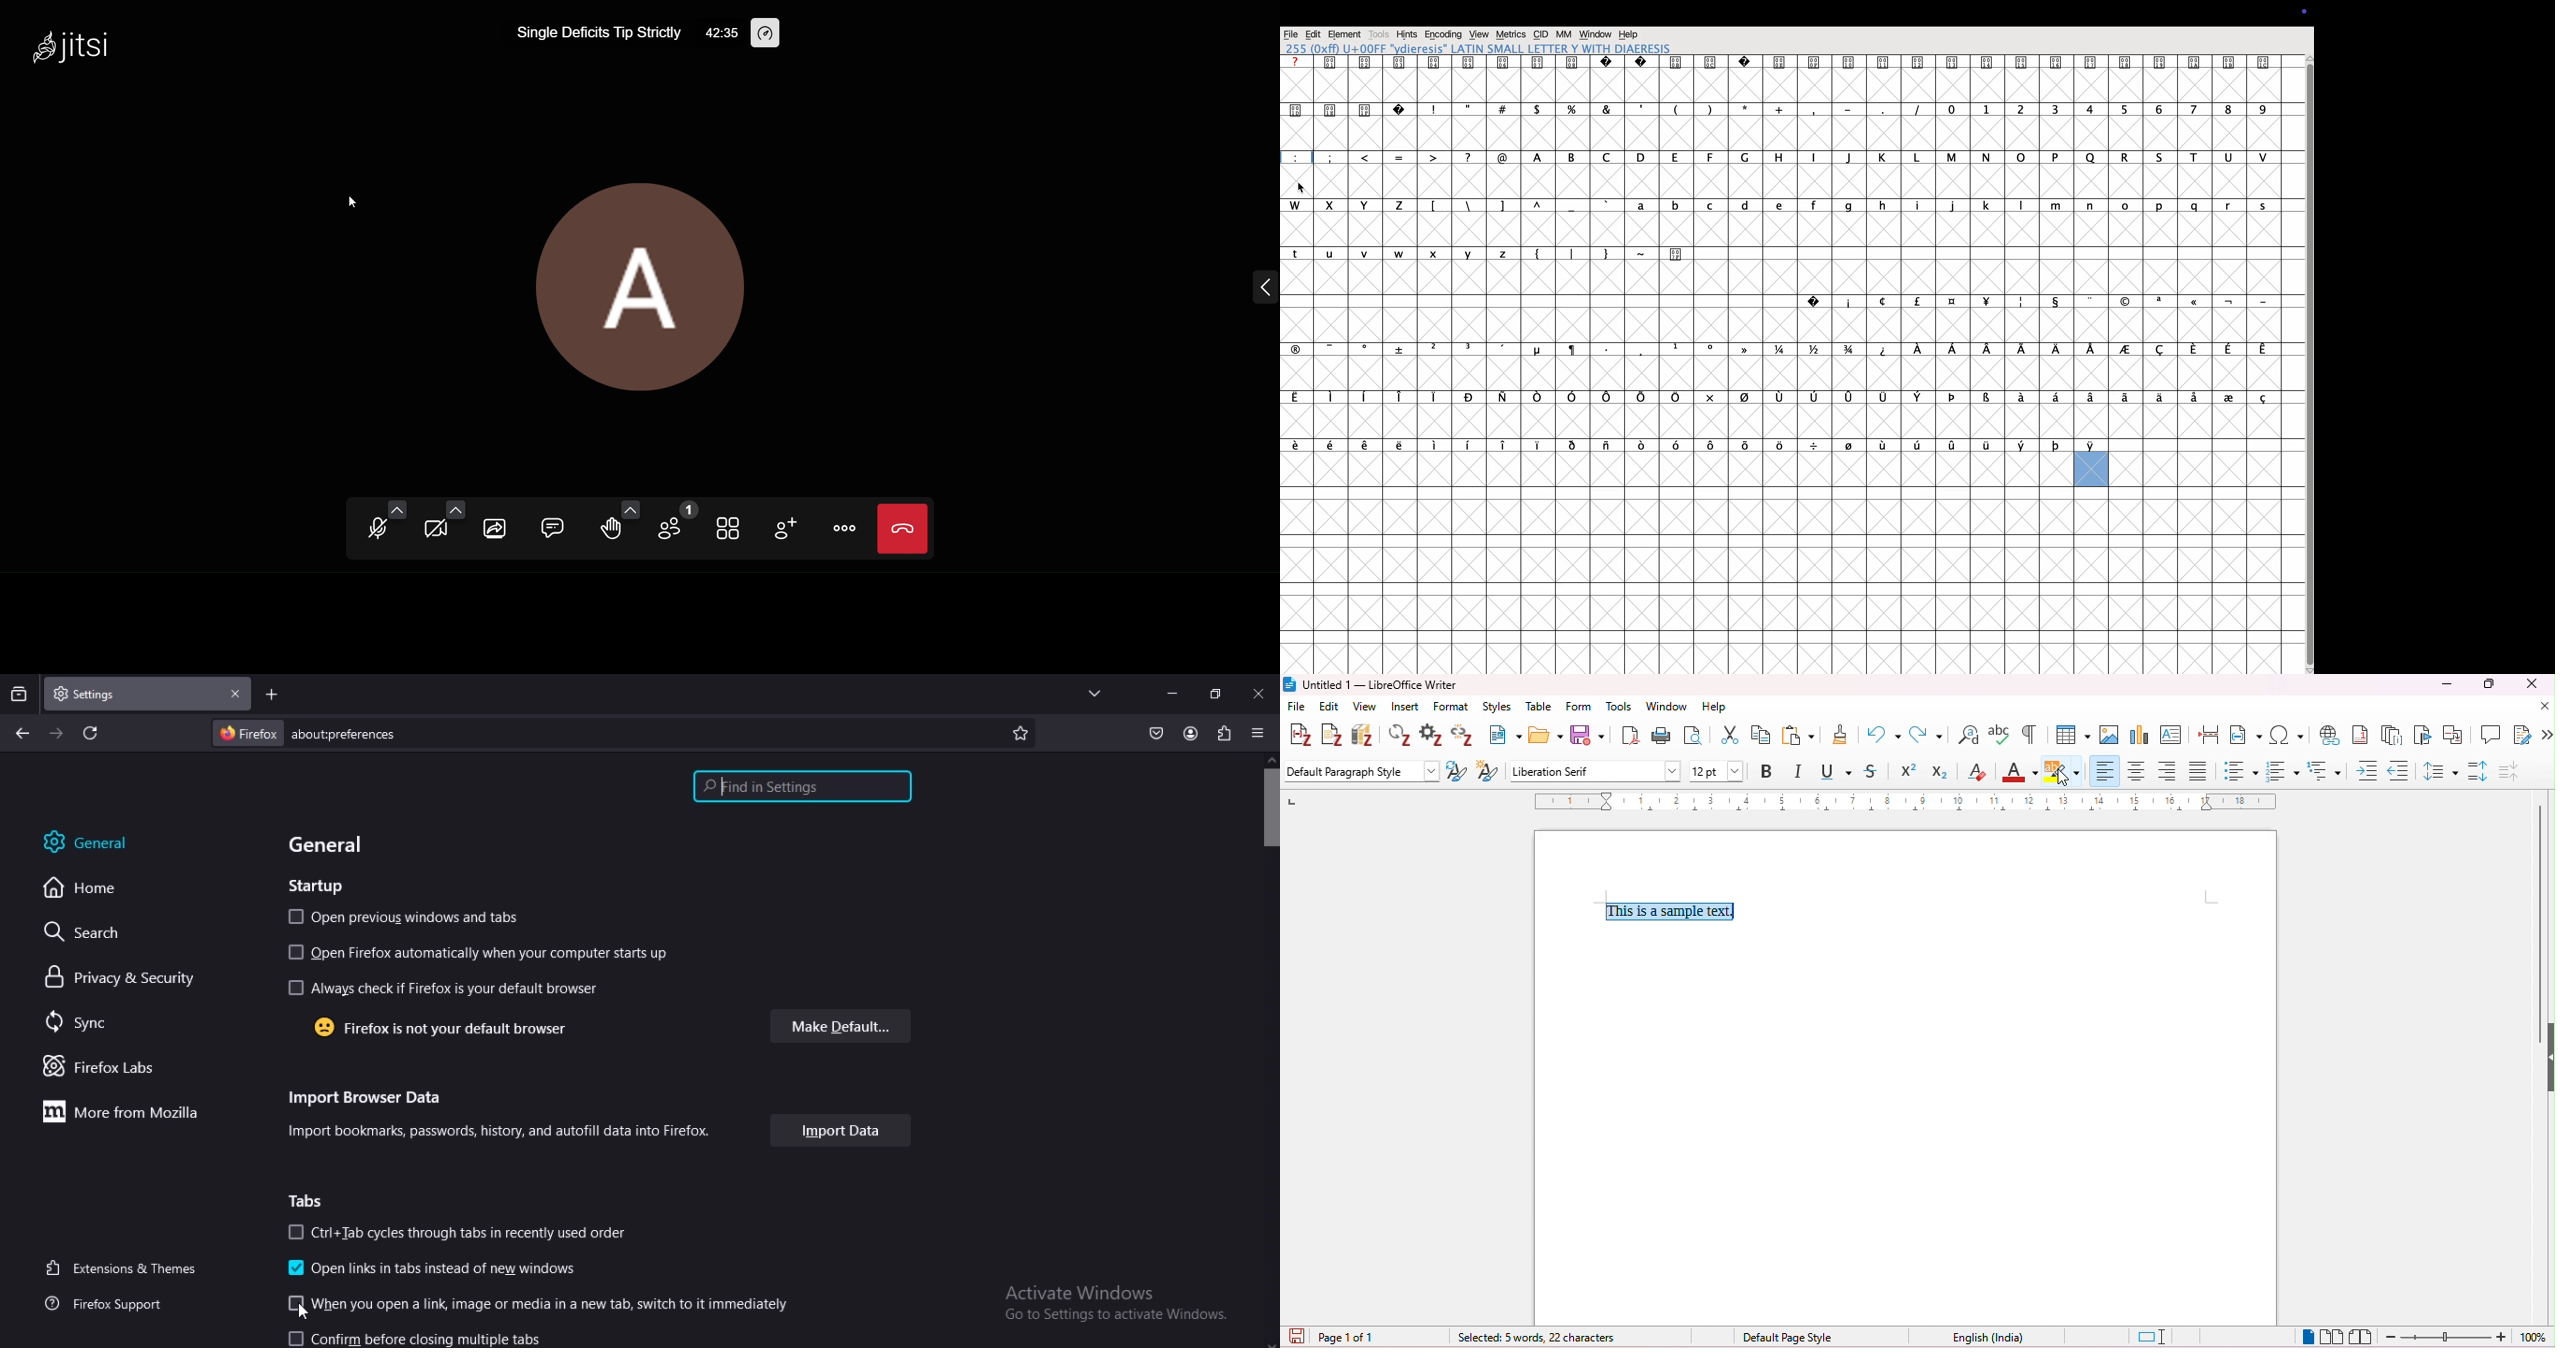 The height and width of the screenshot is (1372, 2576). What do you see at coordinates (1716, 707) in the screenshot?
I see `help` at bounding box center [1716, 707].